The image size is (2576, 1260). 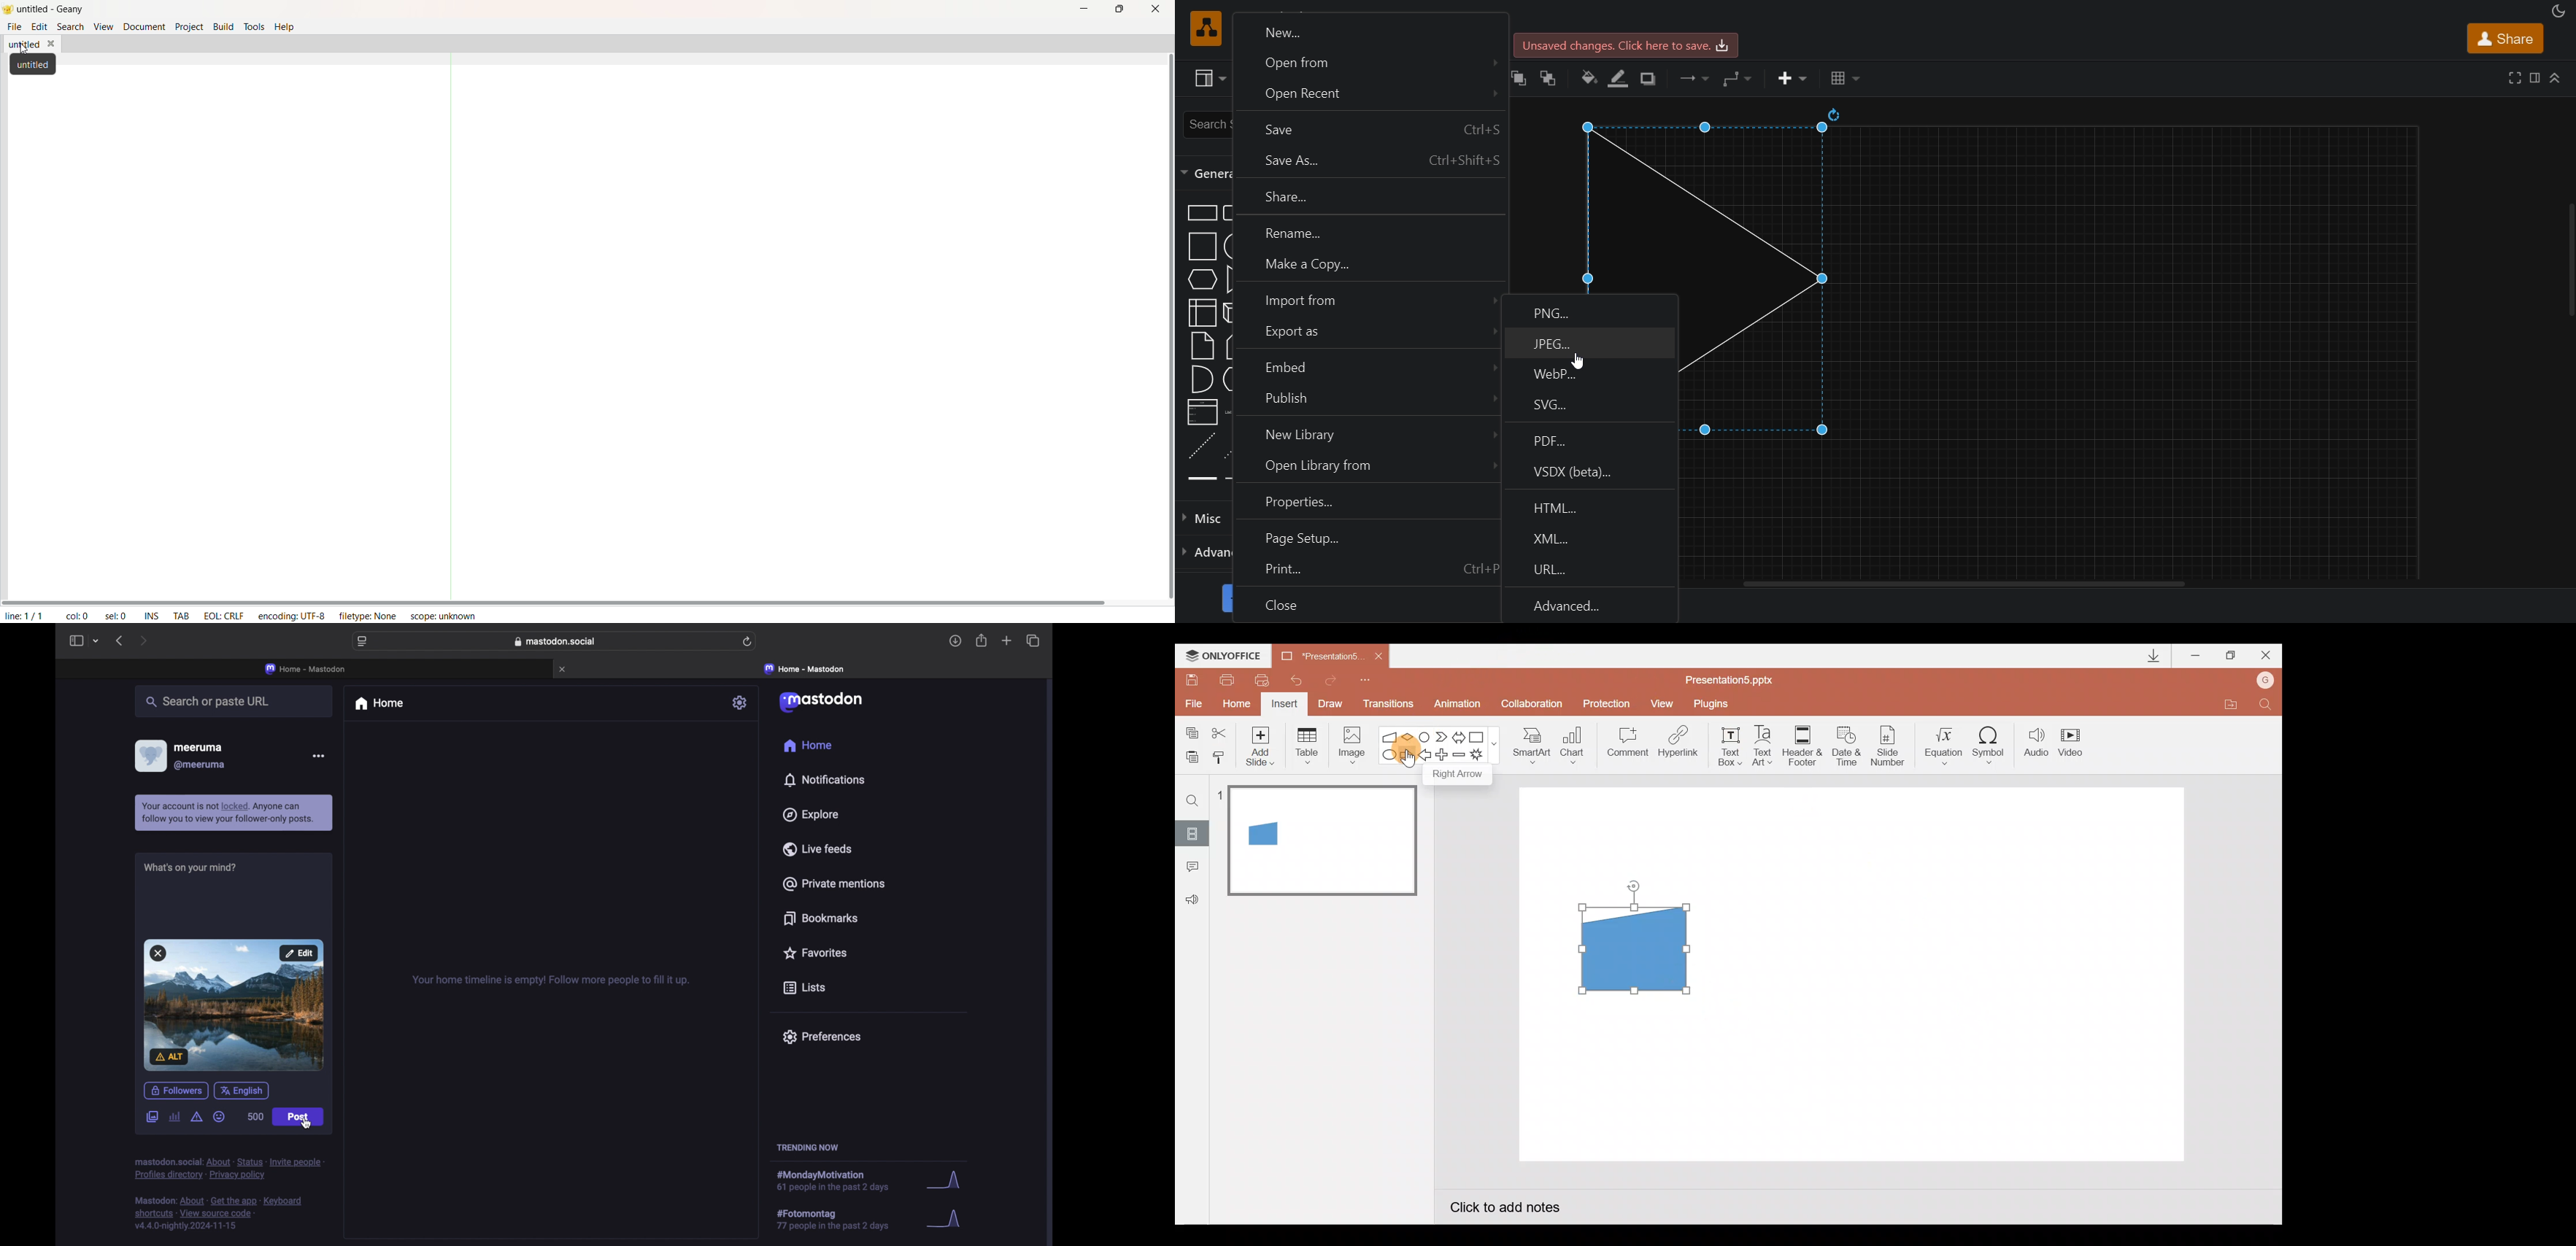 I want to click on Maximize, so click(x=2231, y=656).